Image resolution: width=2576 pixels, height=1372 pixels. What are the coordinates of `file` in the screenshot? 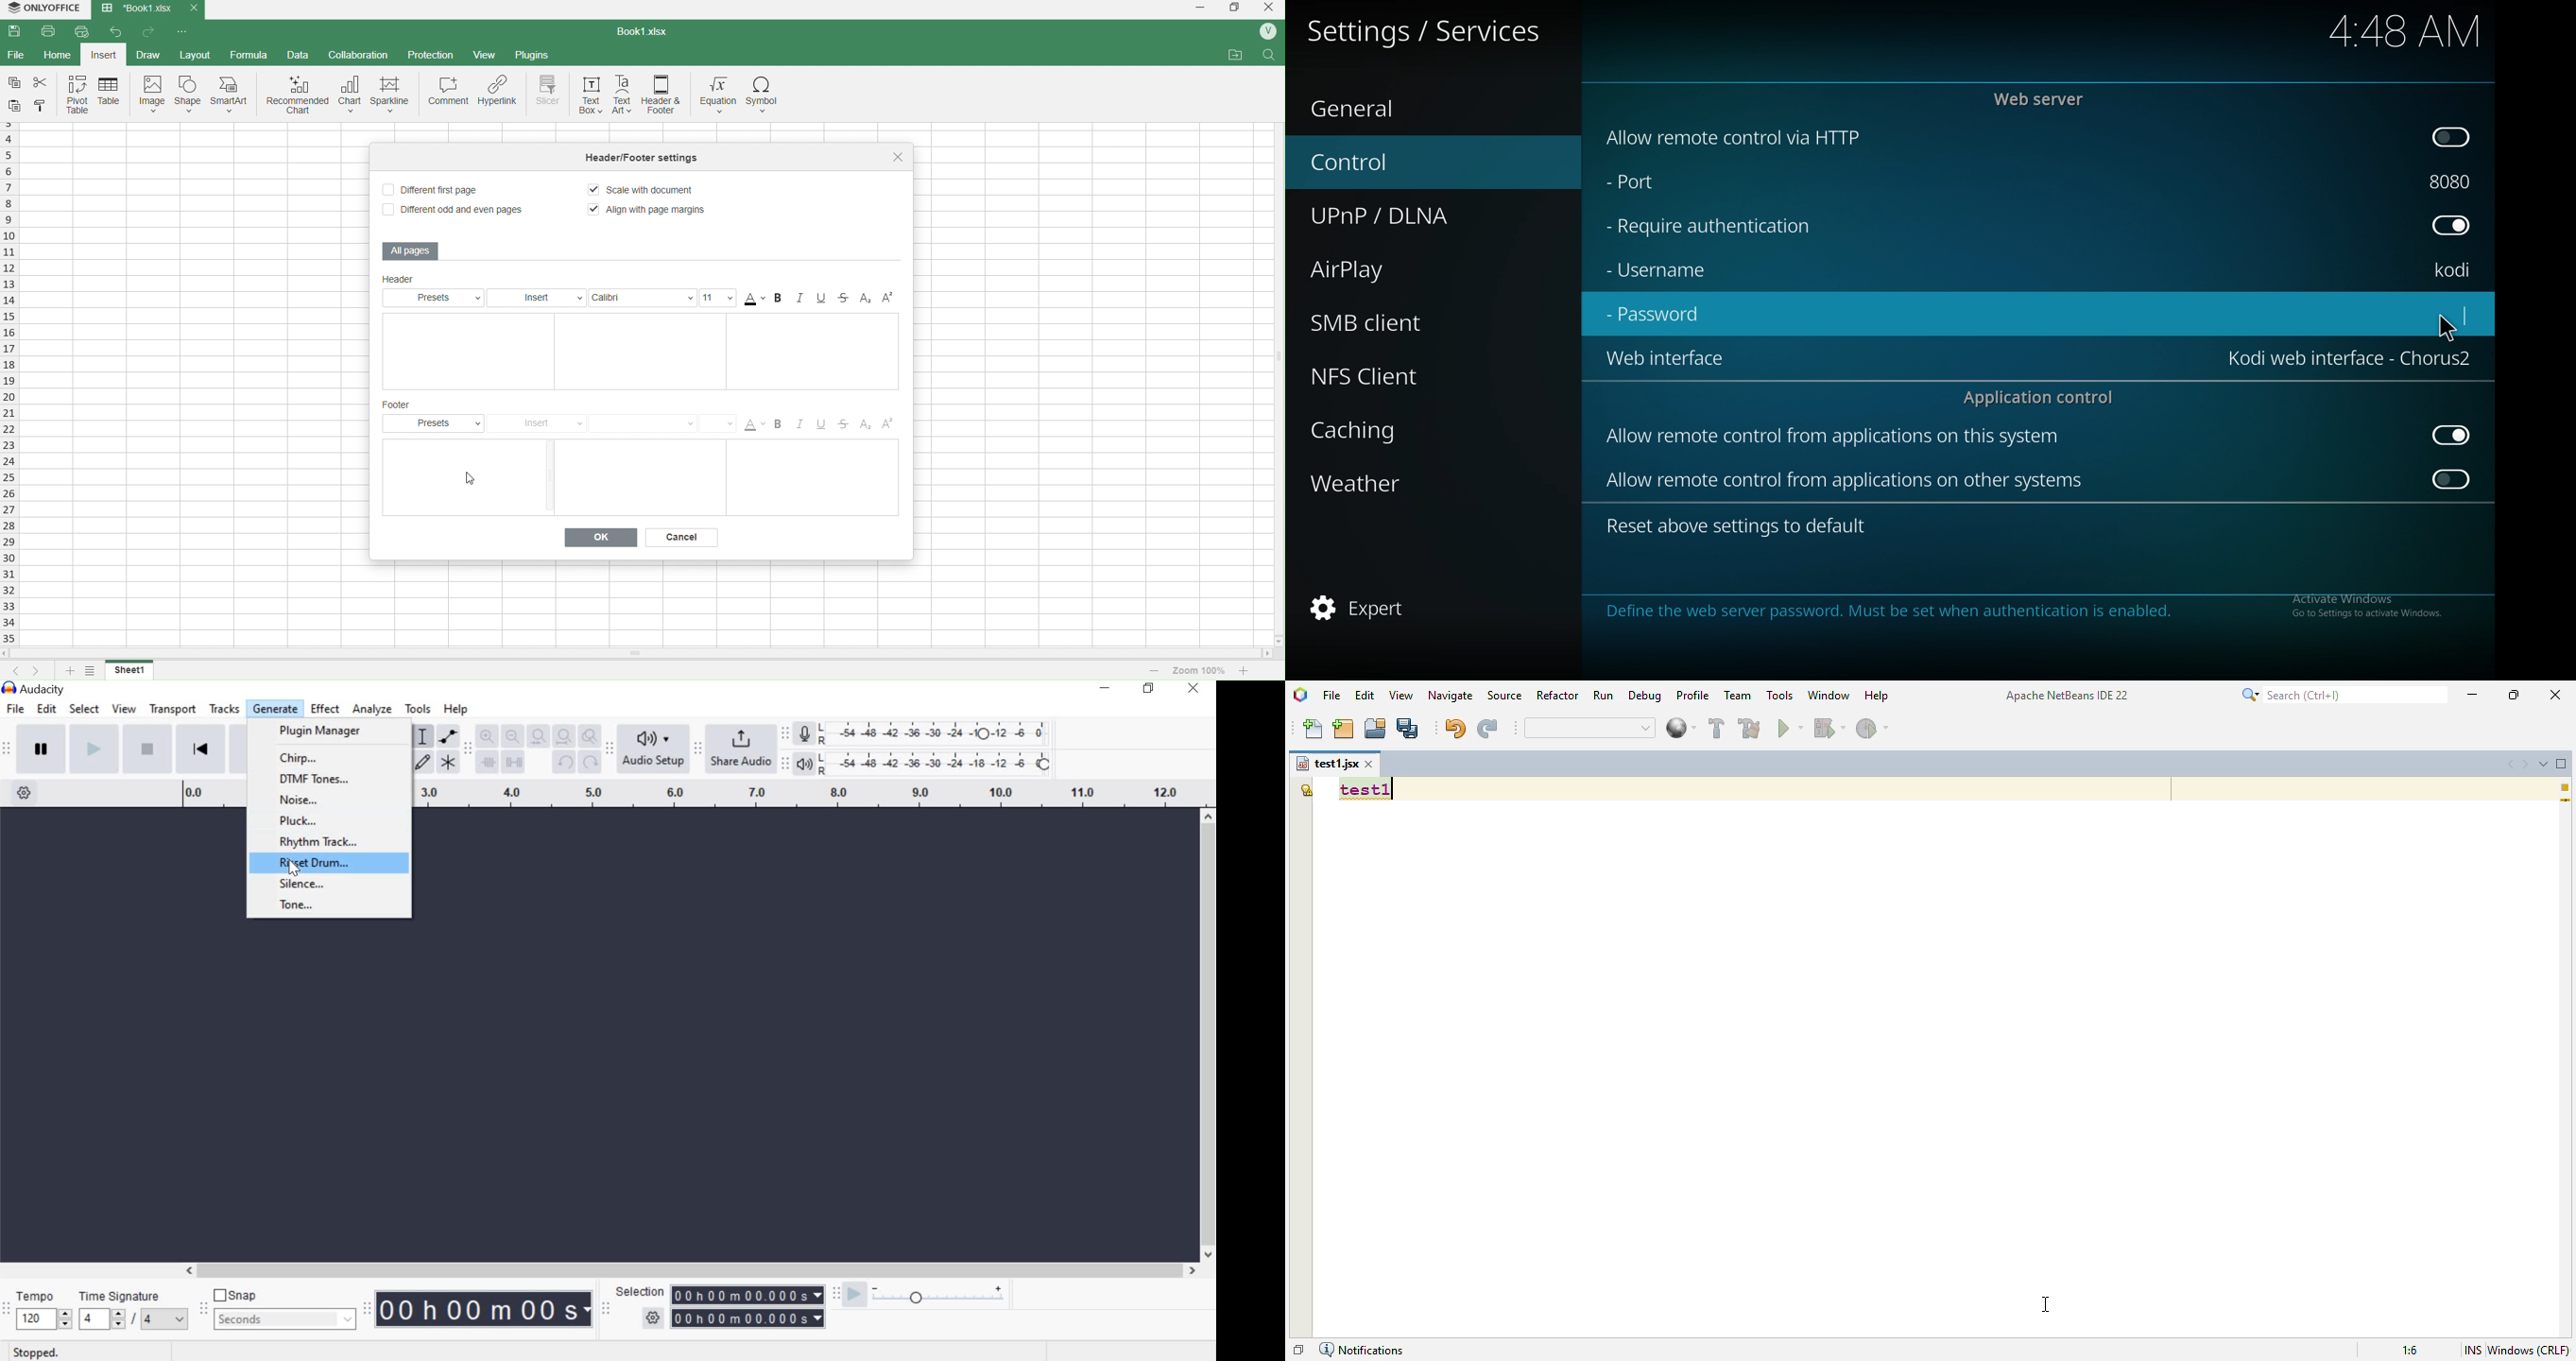 It's located at (16, 54).